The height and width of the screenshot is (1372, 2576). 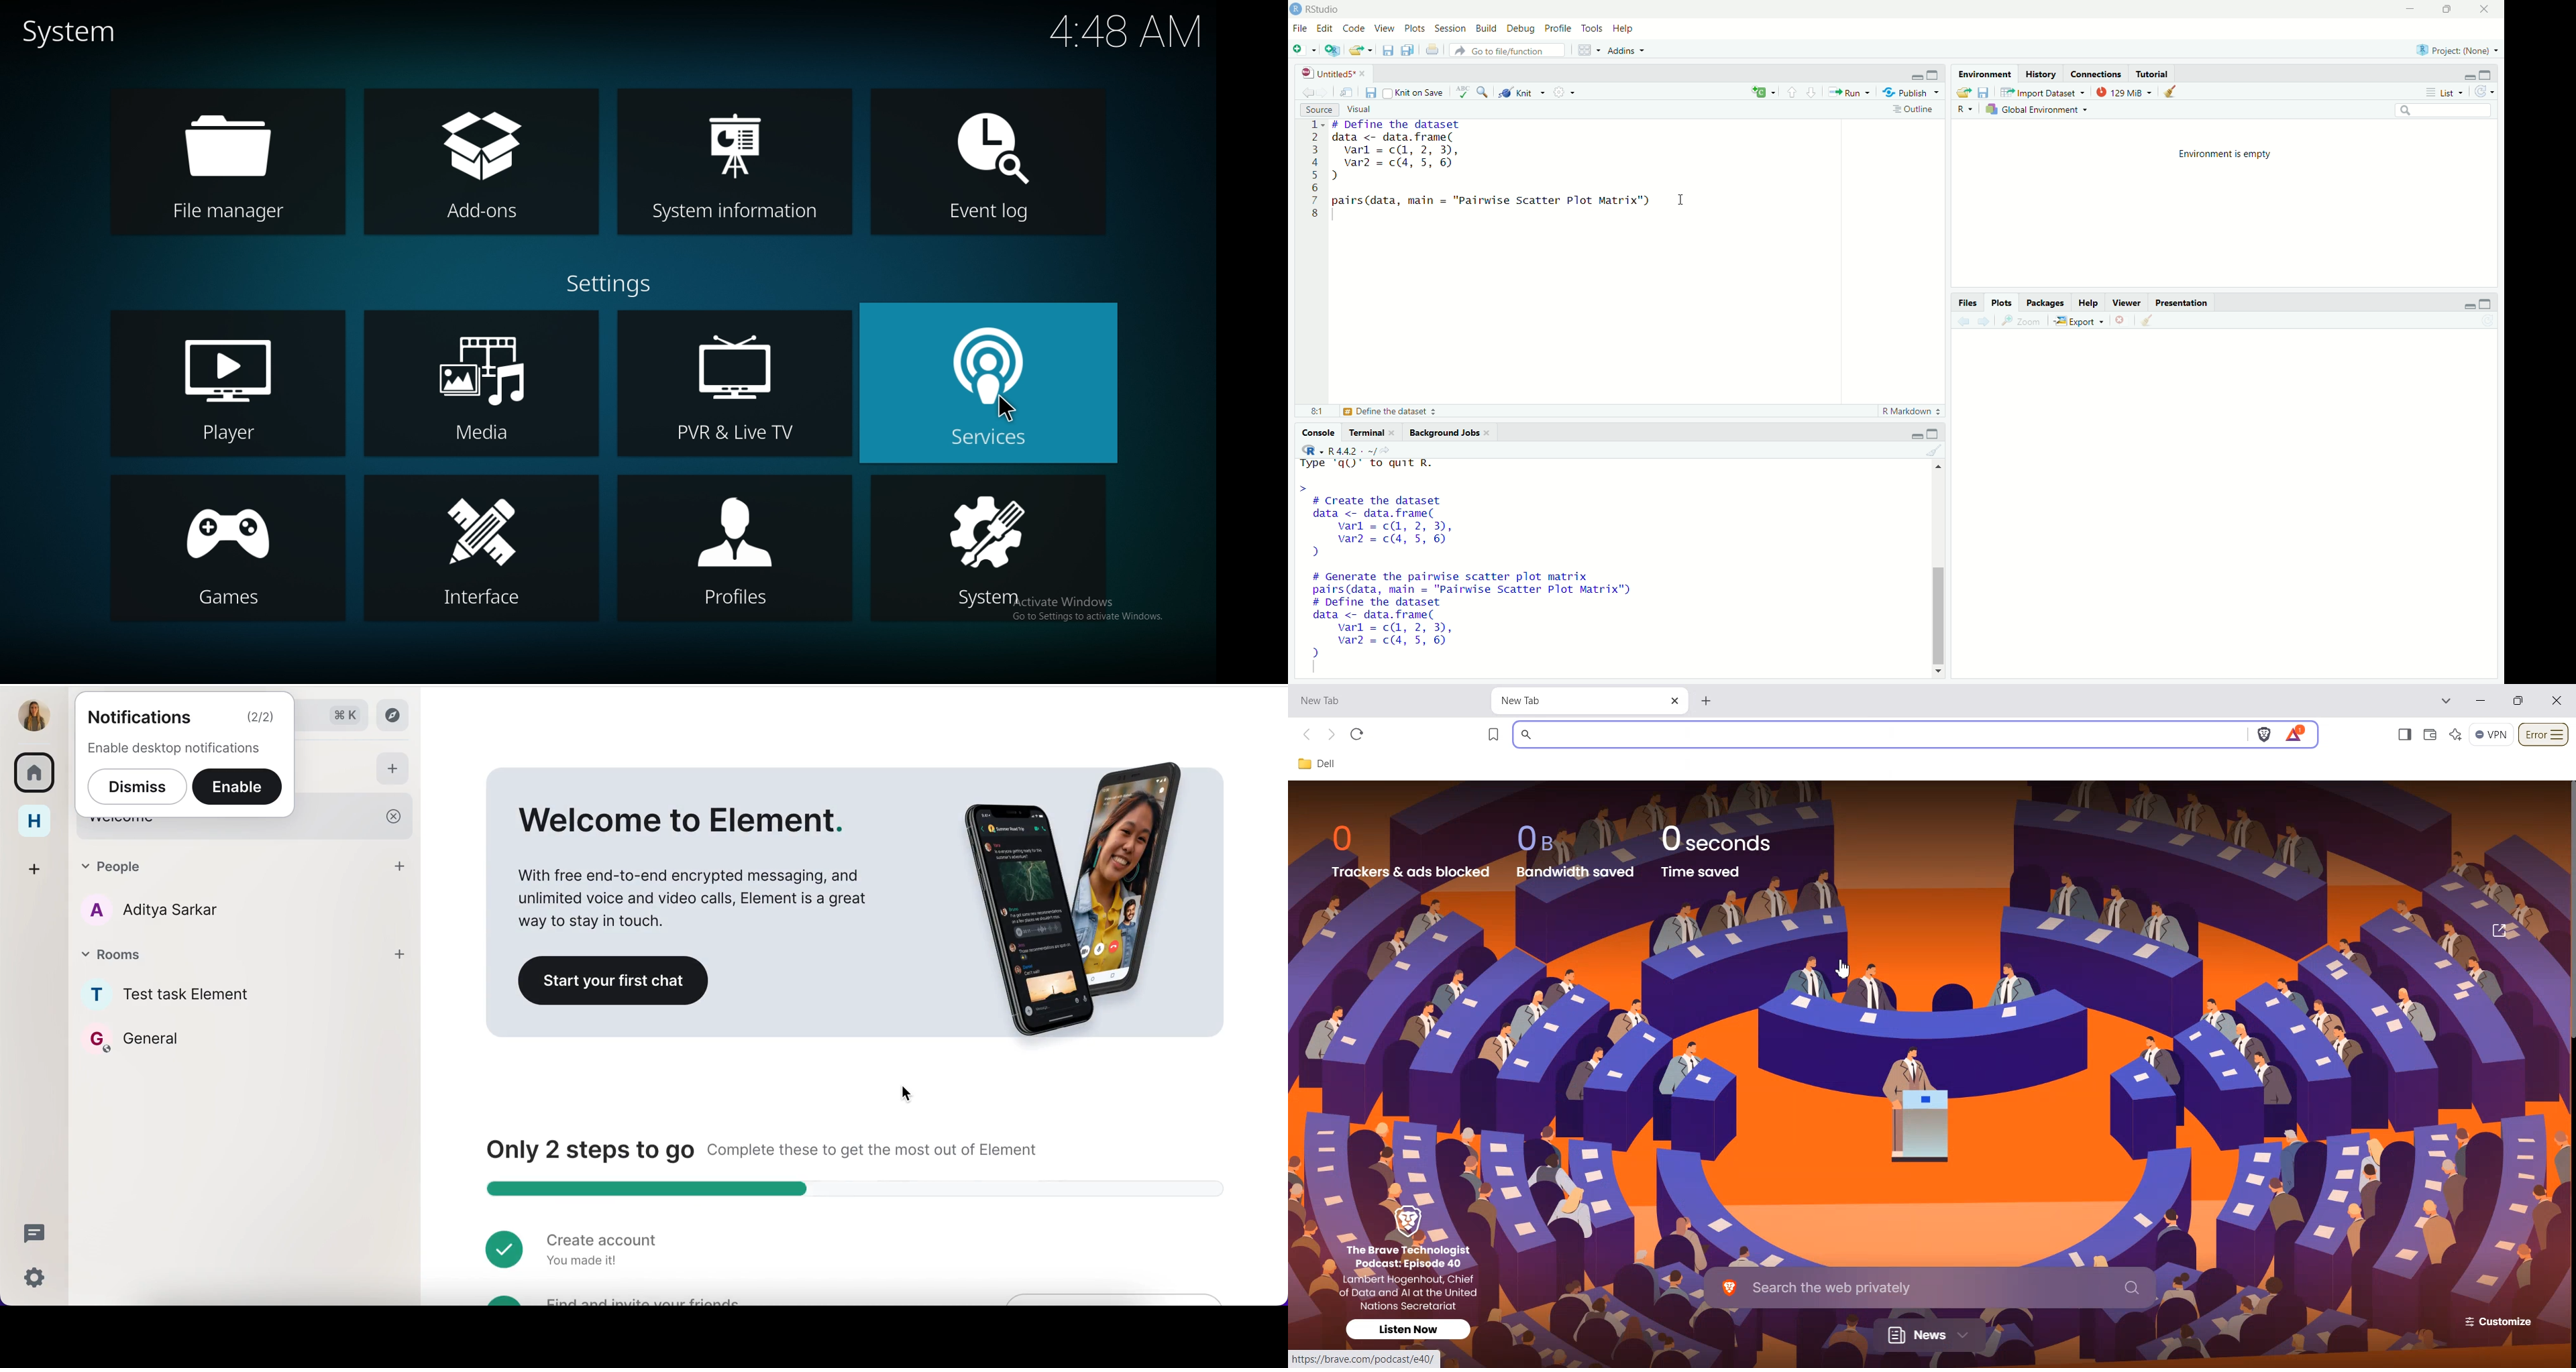 I want to click on image, so click(x=1064, y=889).